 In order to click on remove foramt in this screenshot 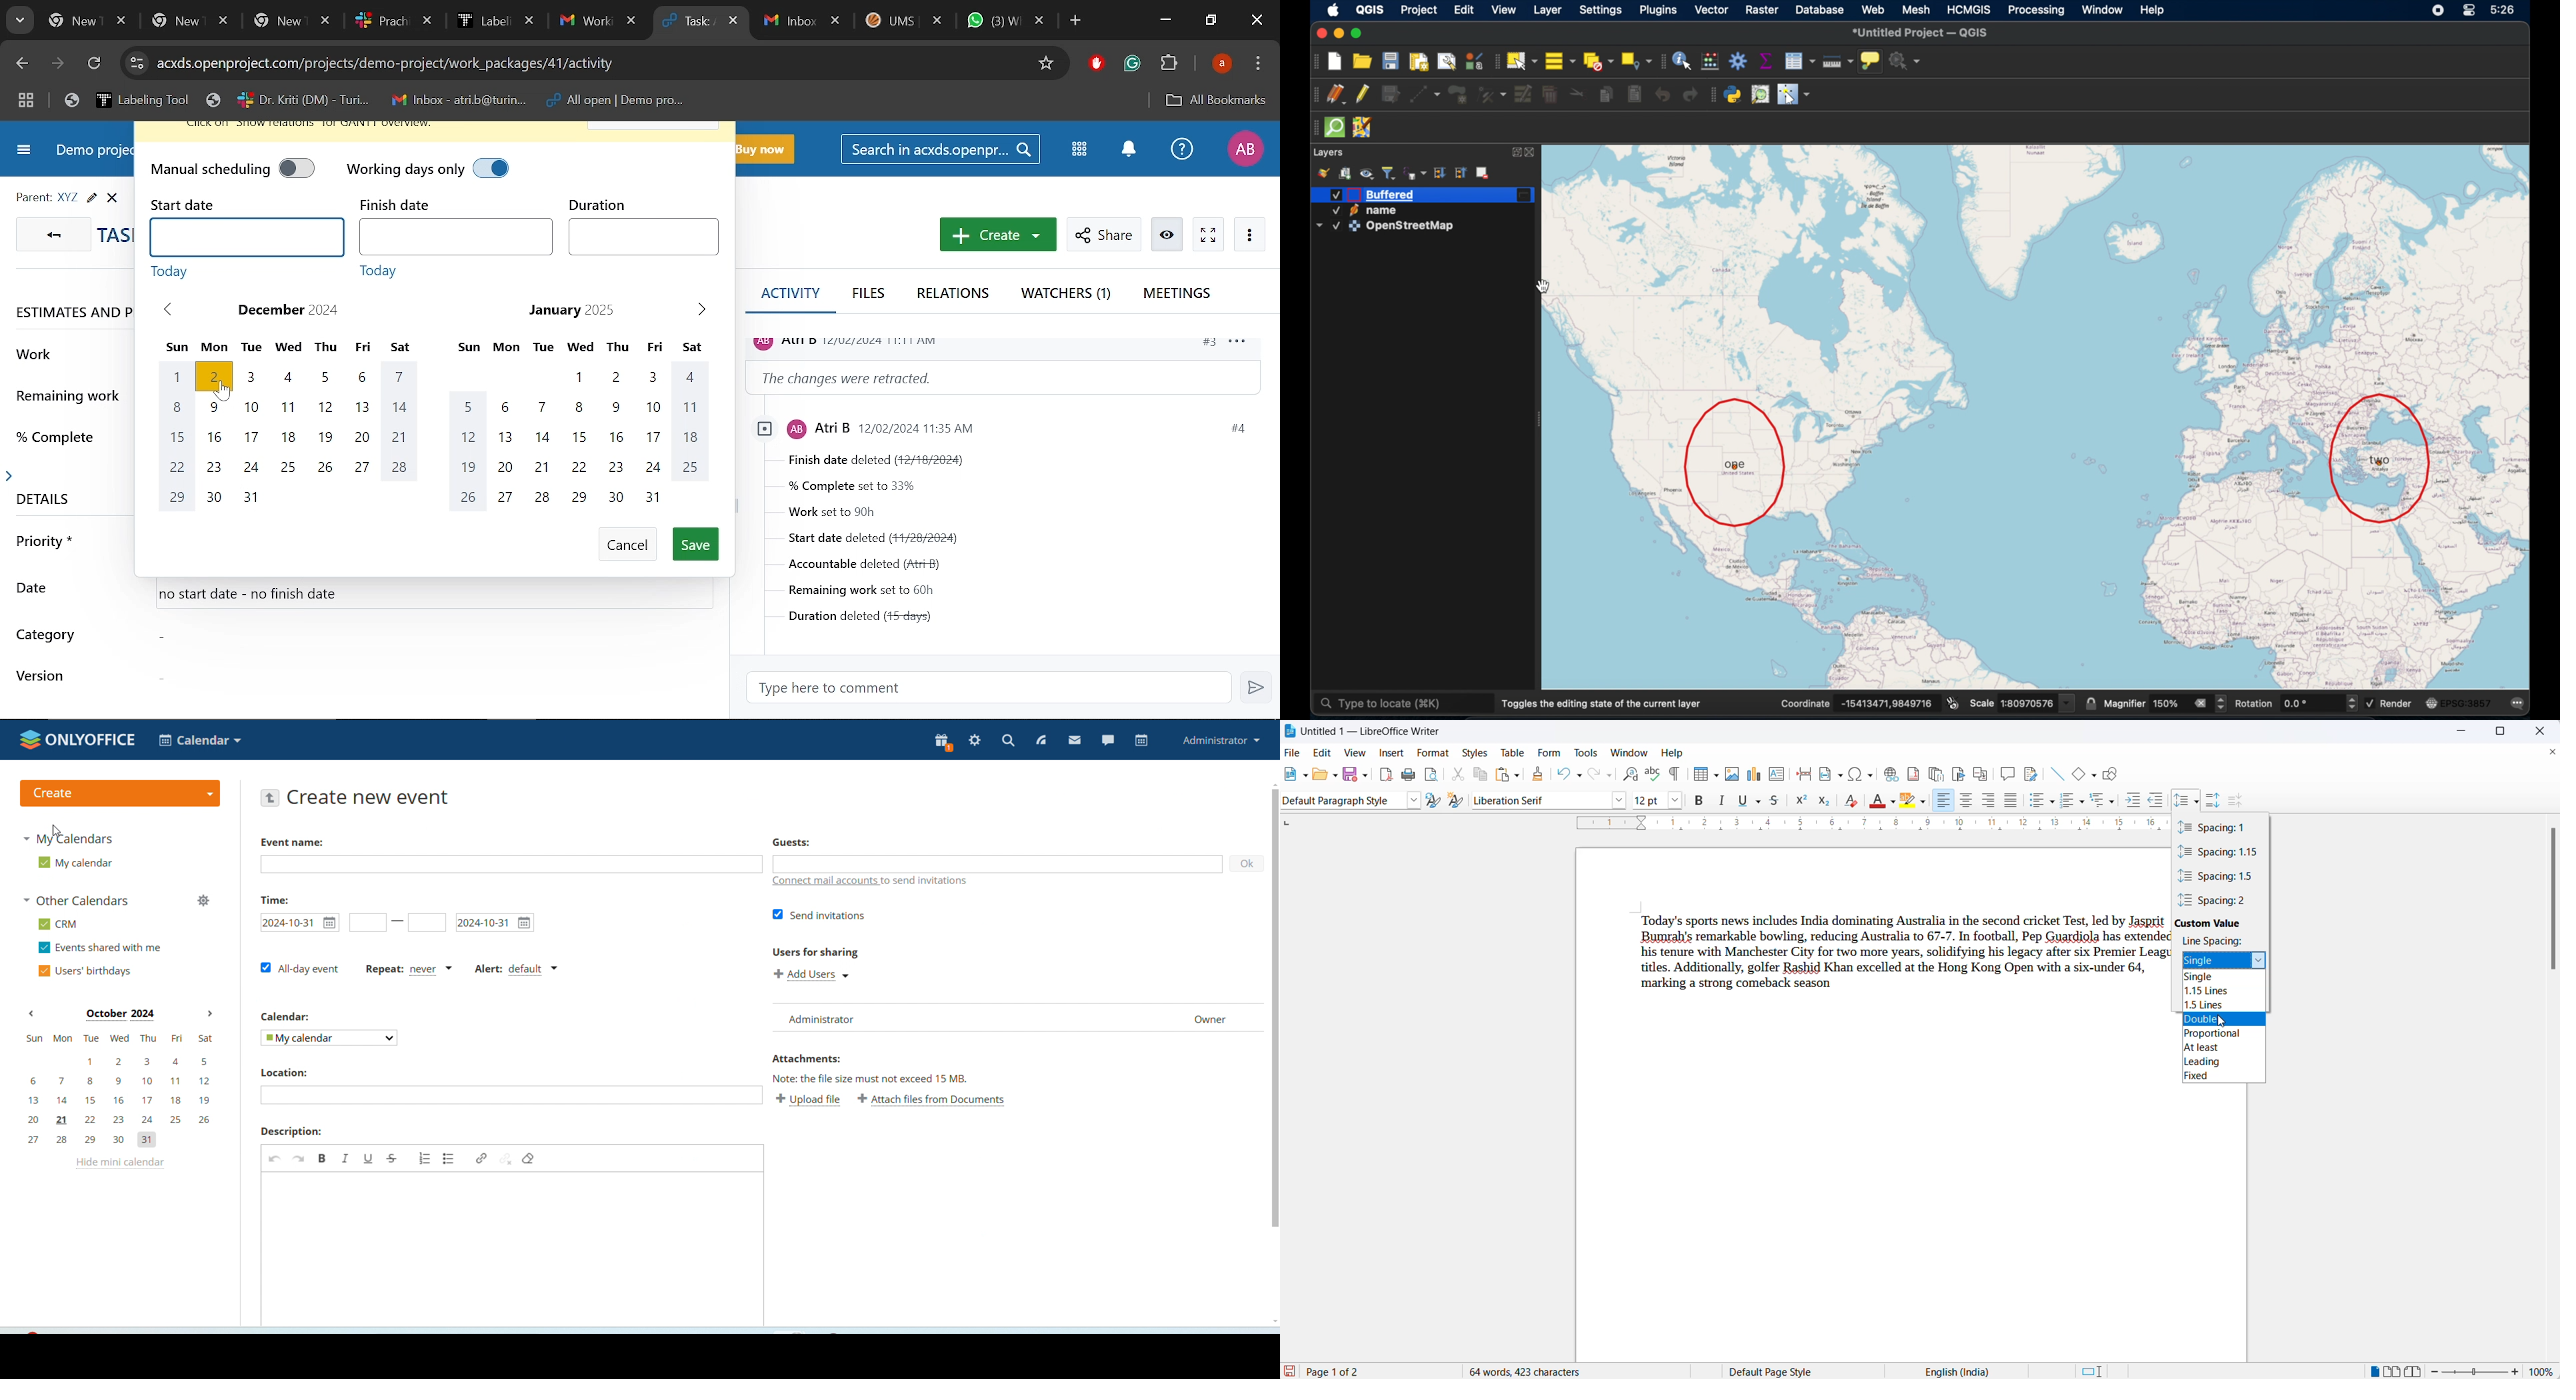, I will do `click(531, 1159)`.